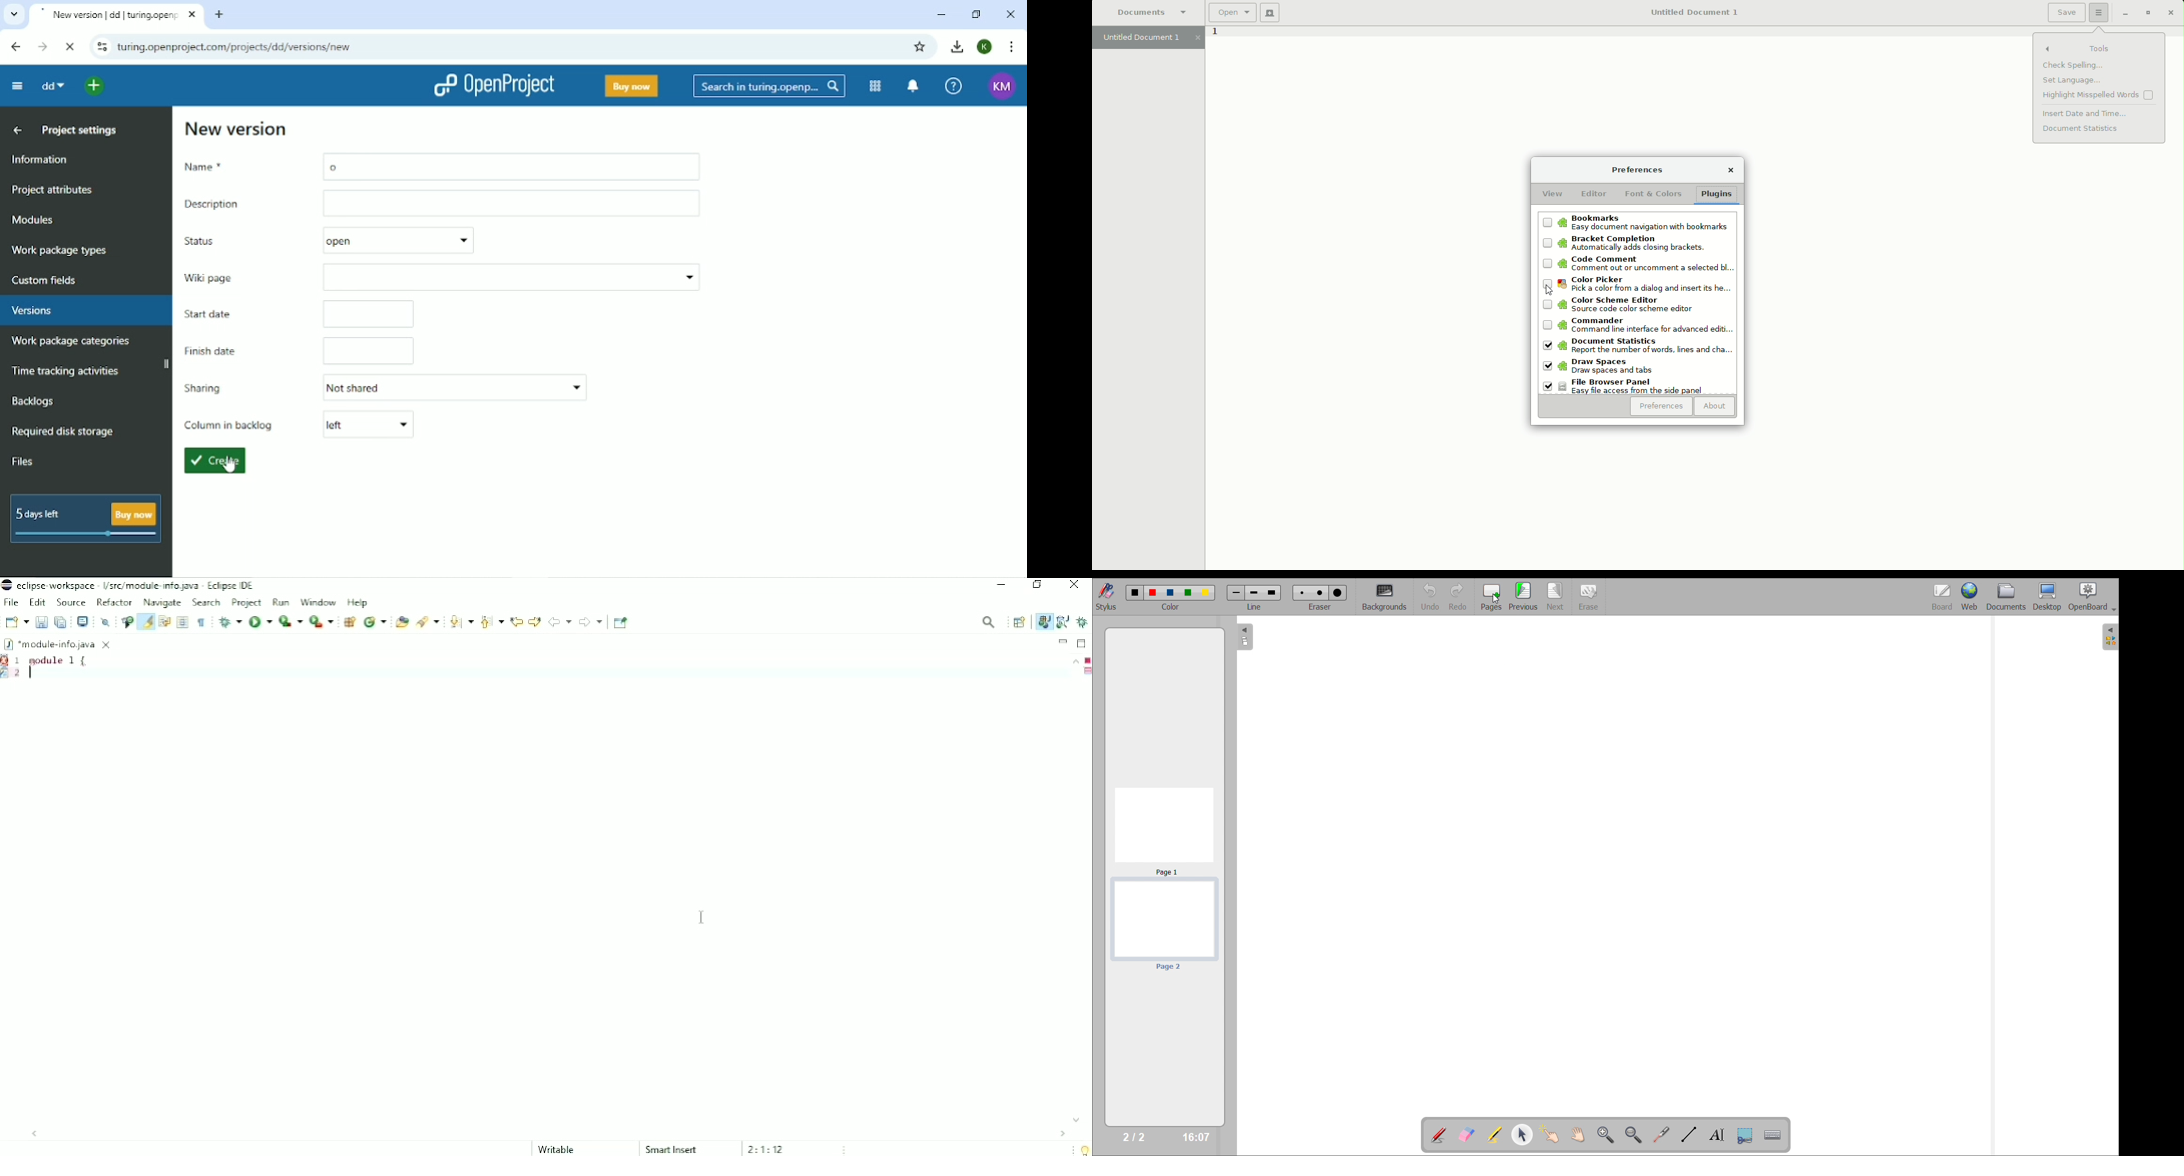 This screenshot has width=2184, height=1176. What do you see at coordinates (1661, 407) in the screenshot?
I see `Preferences` at bounding box center [1661, 407].